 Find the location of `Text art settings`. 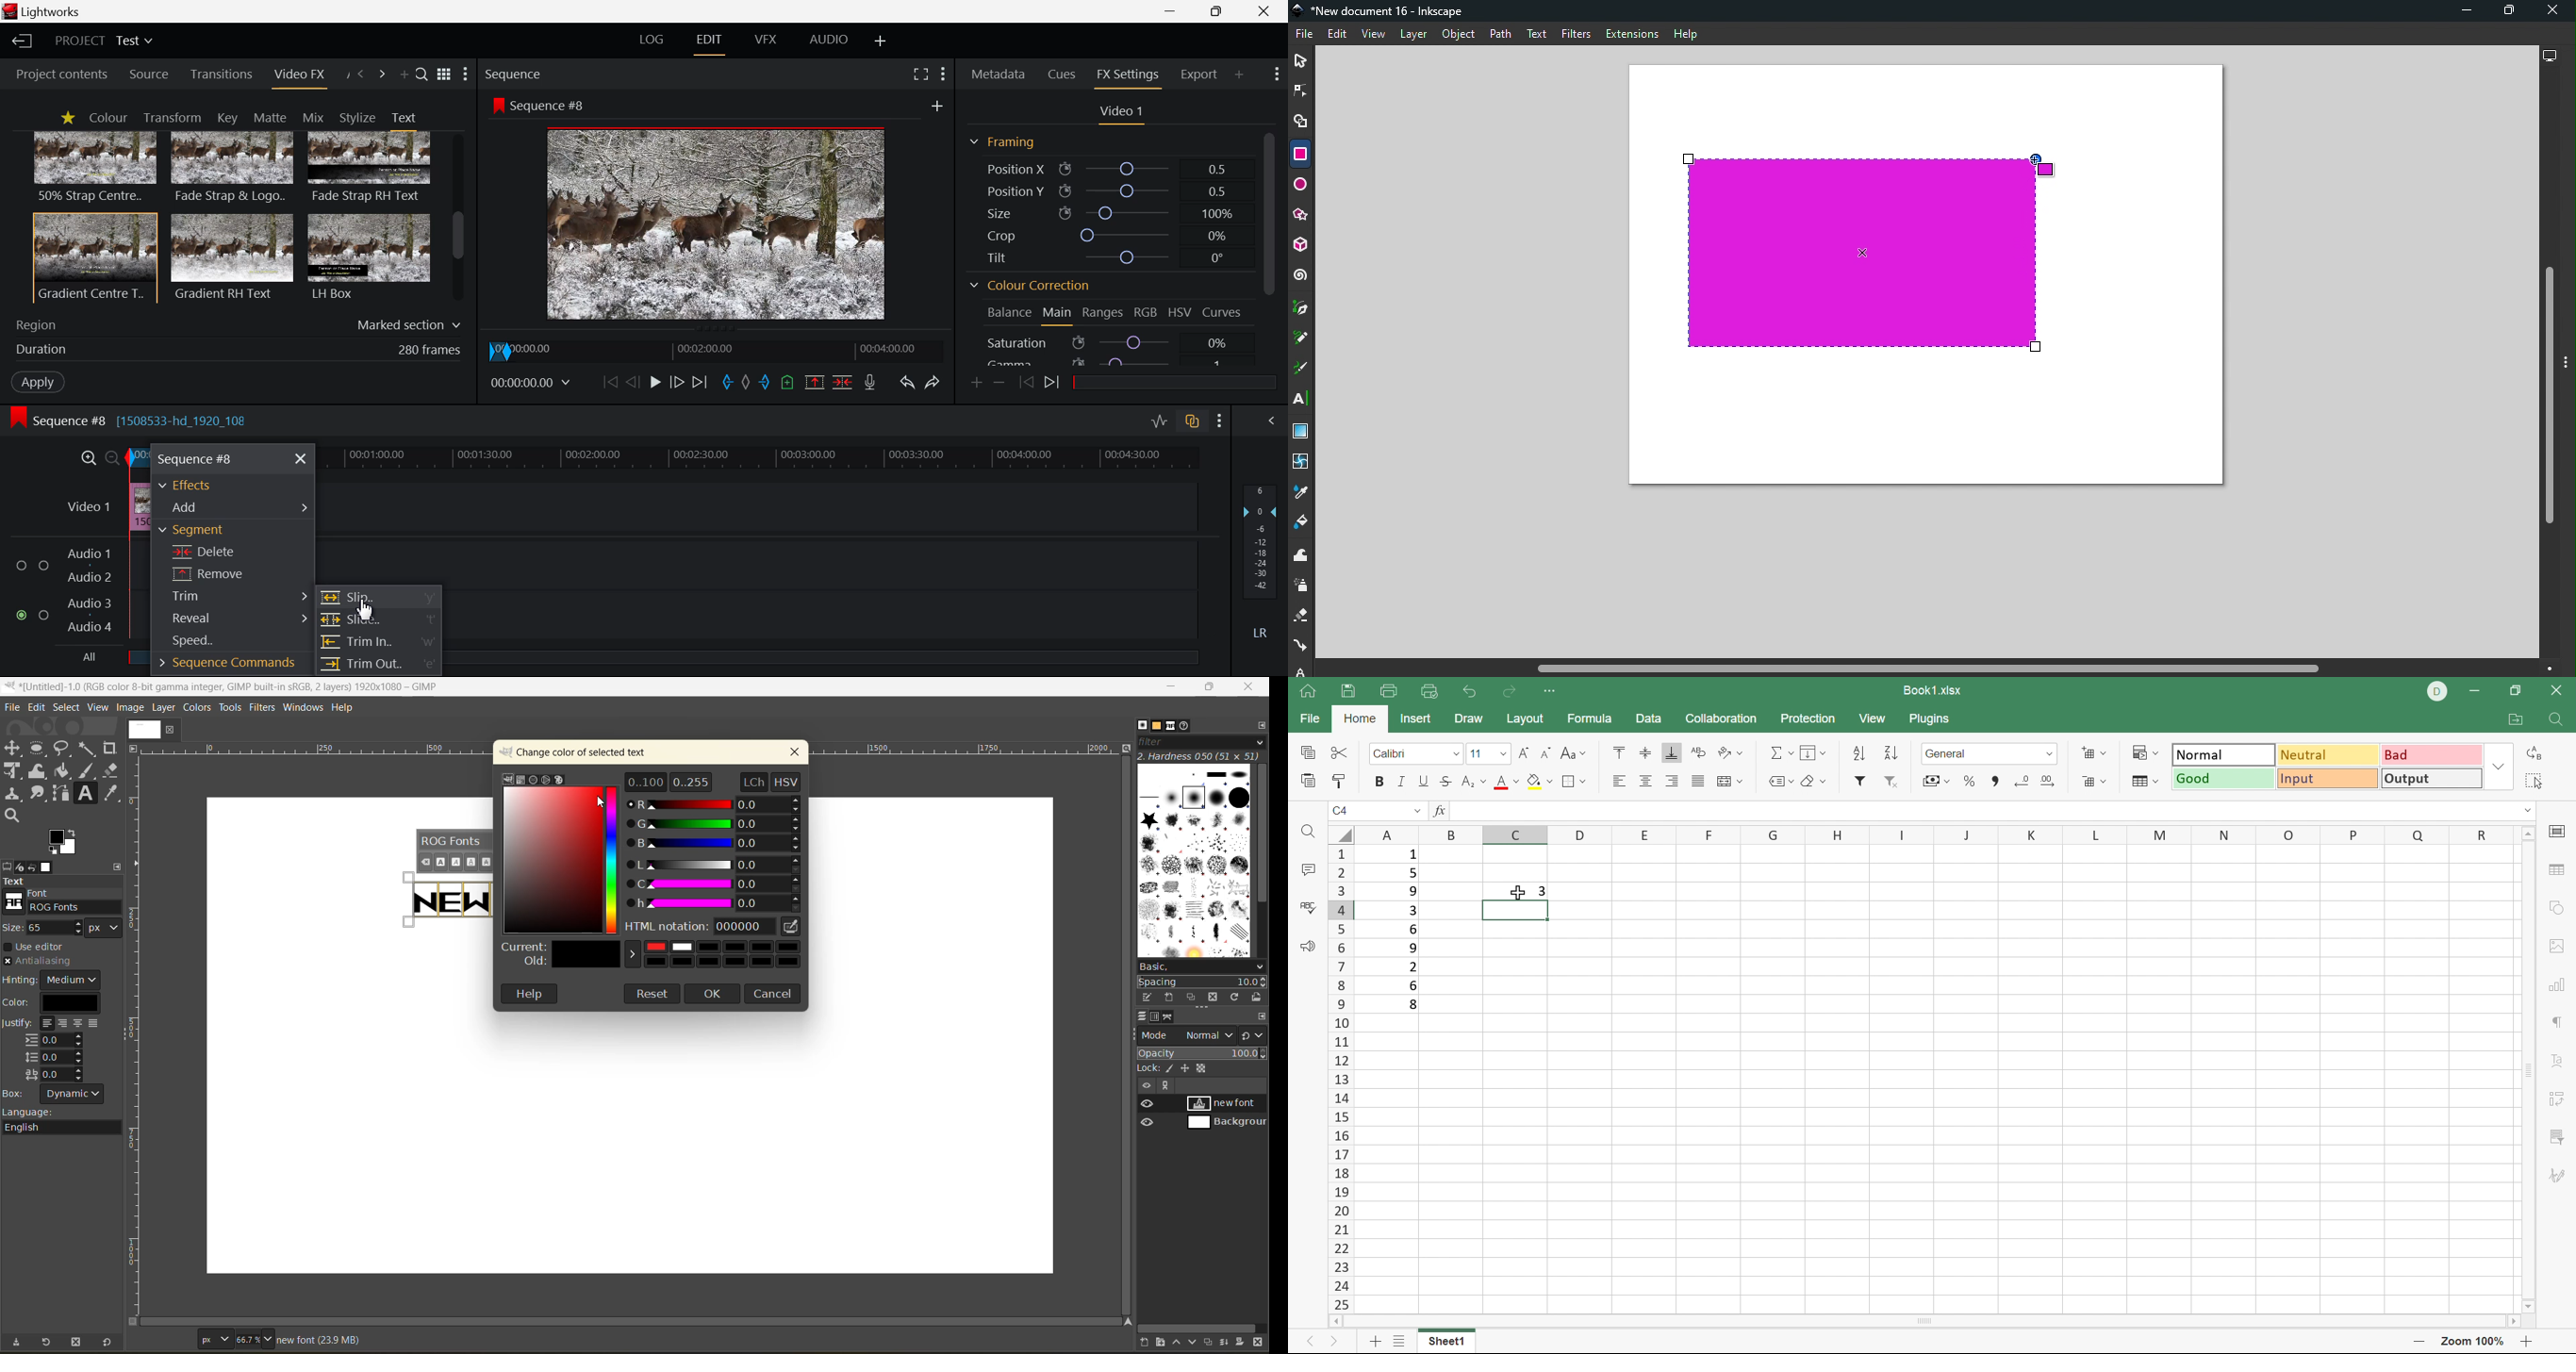

Text art settings is located at coordinates (2561, 1062).